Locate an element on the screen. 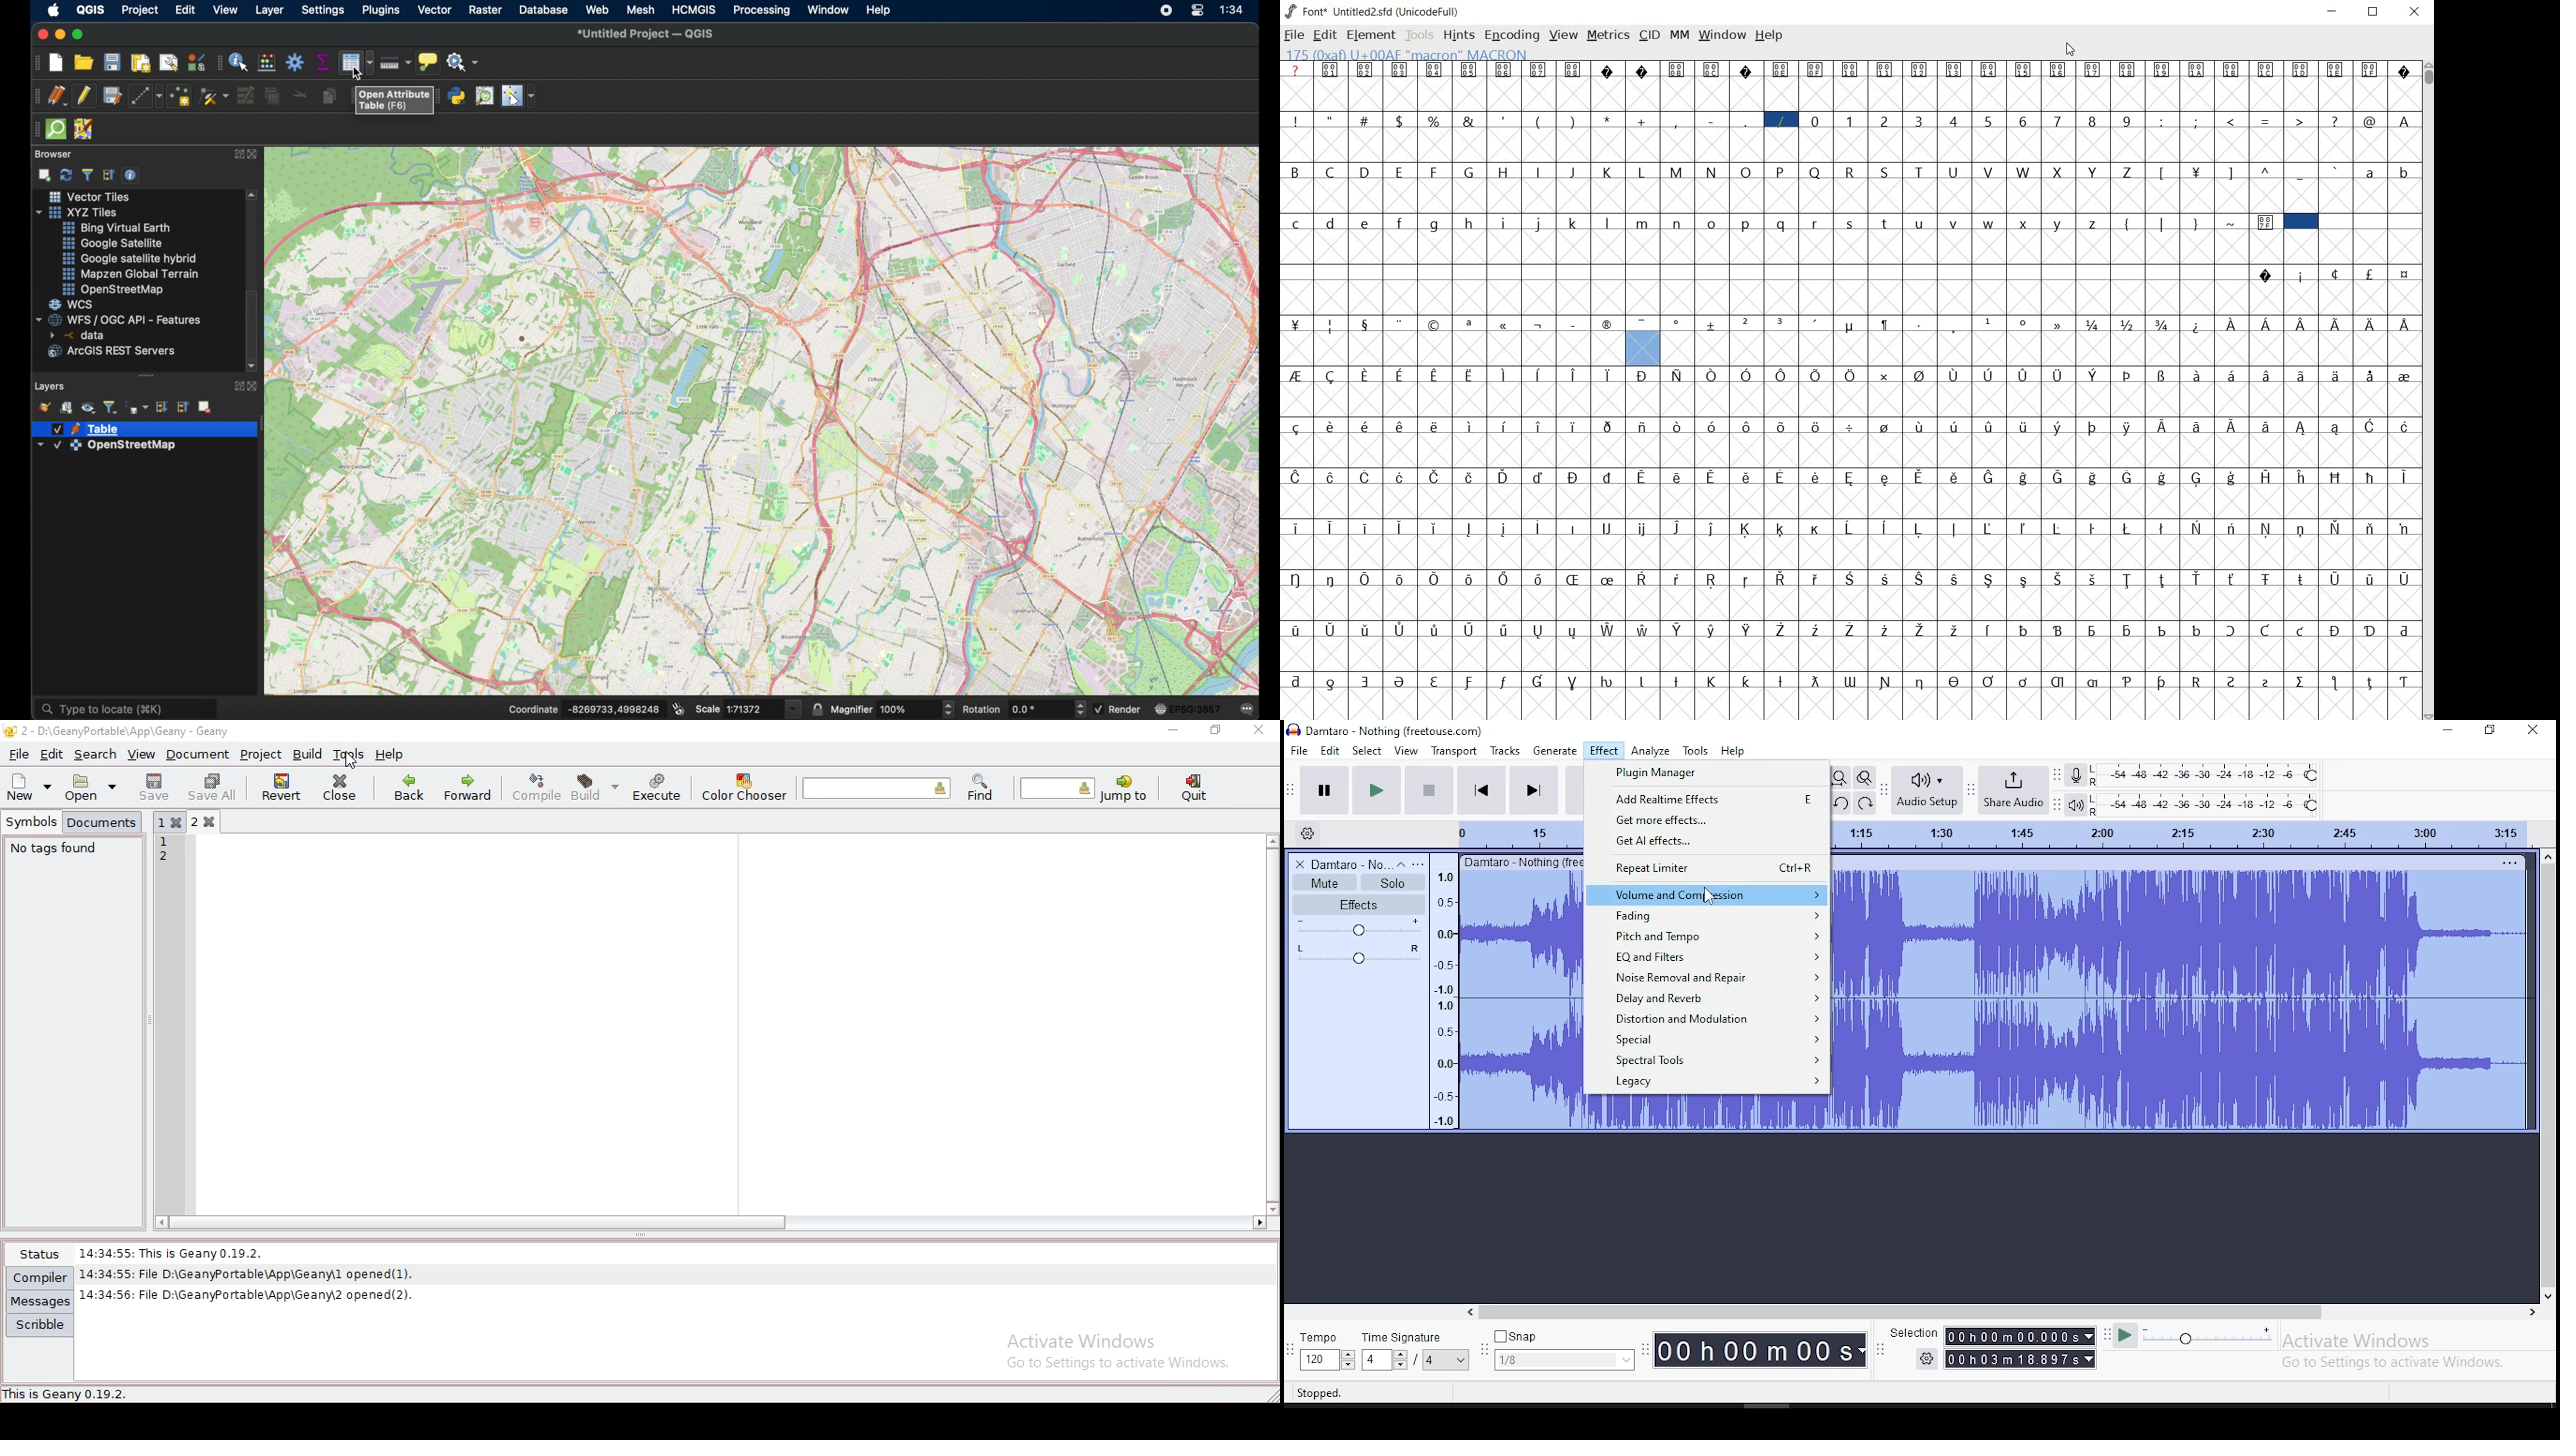  python console is located at coordinates (457, 97).